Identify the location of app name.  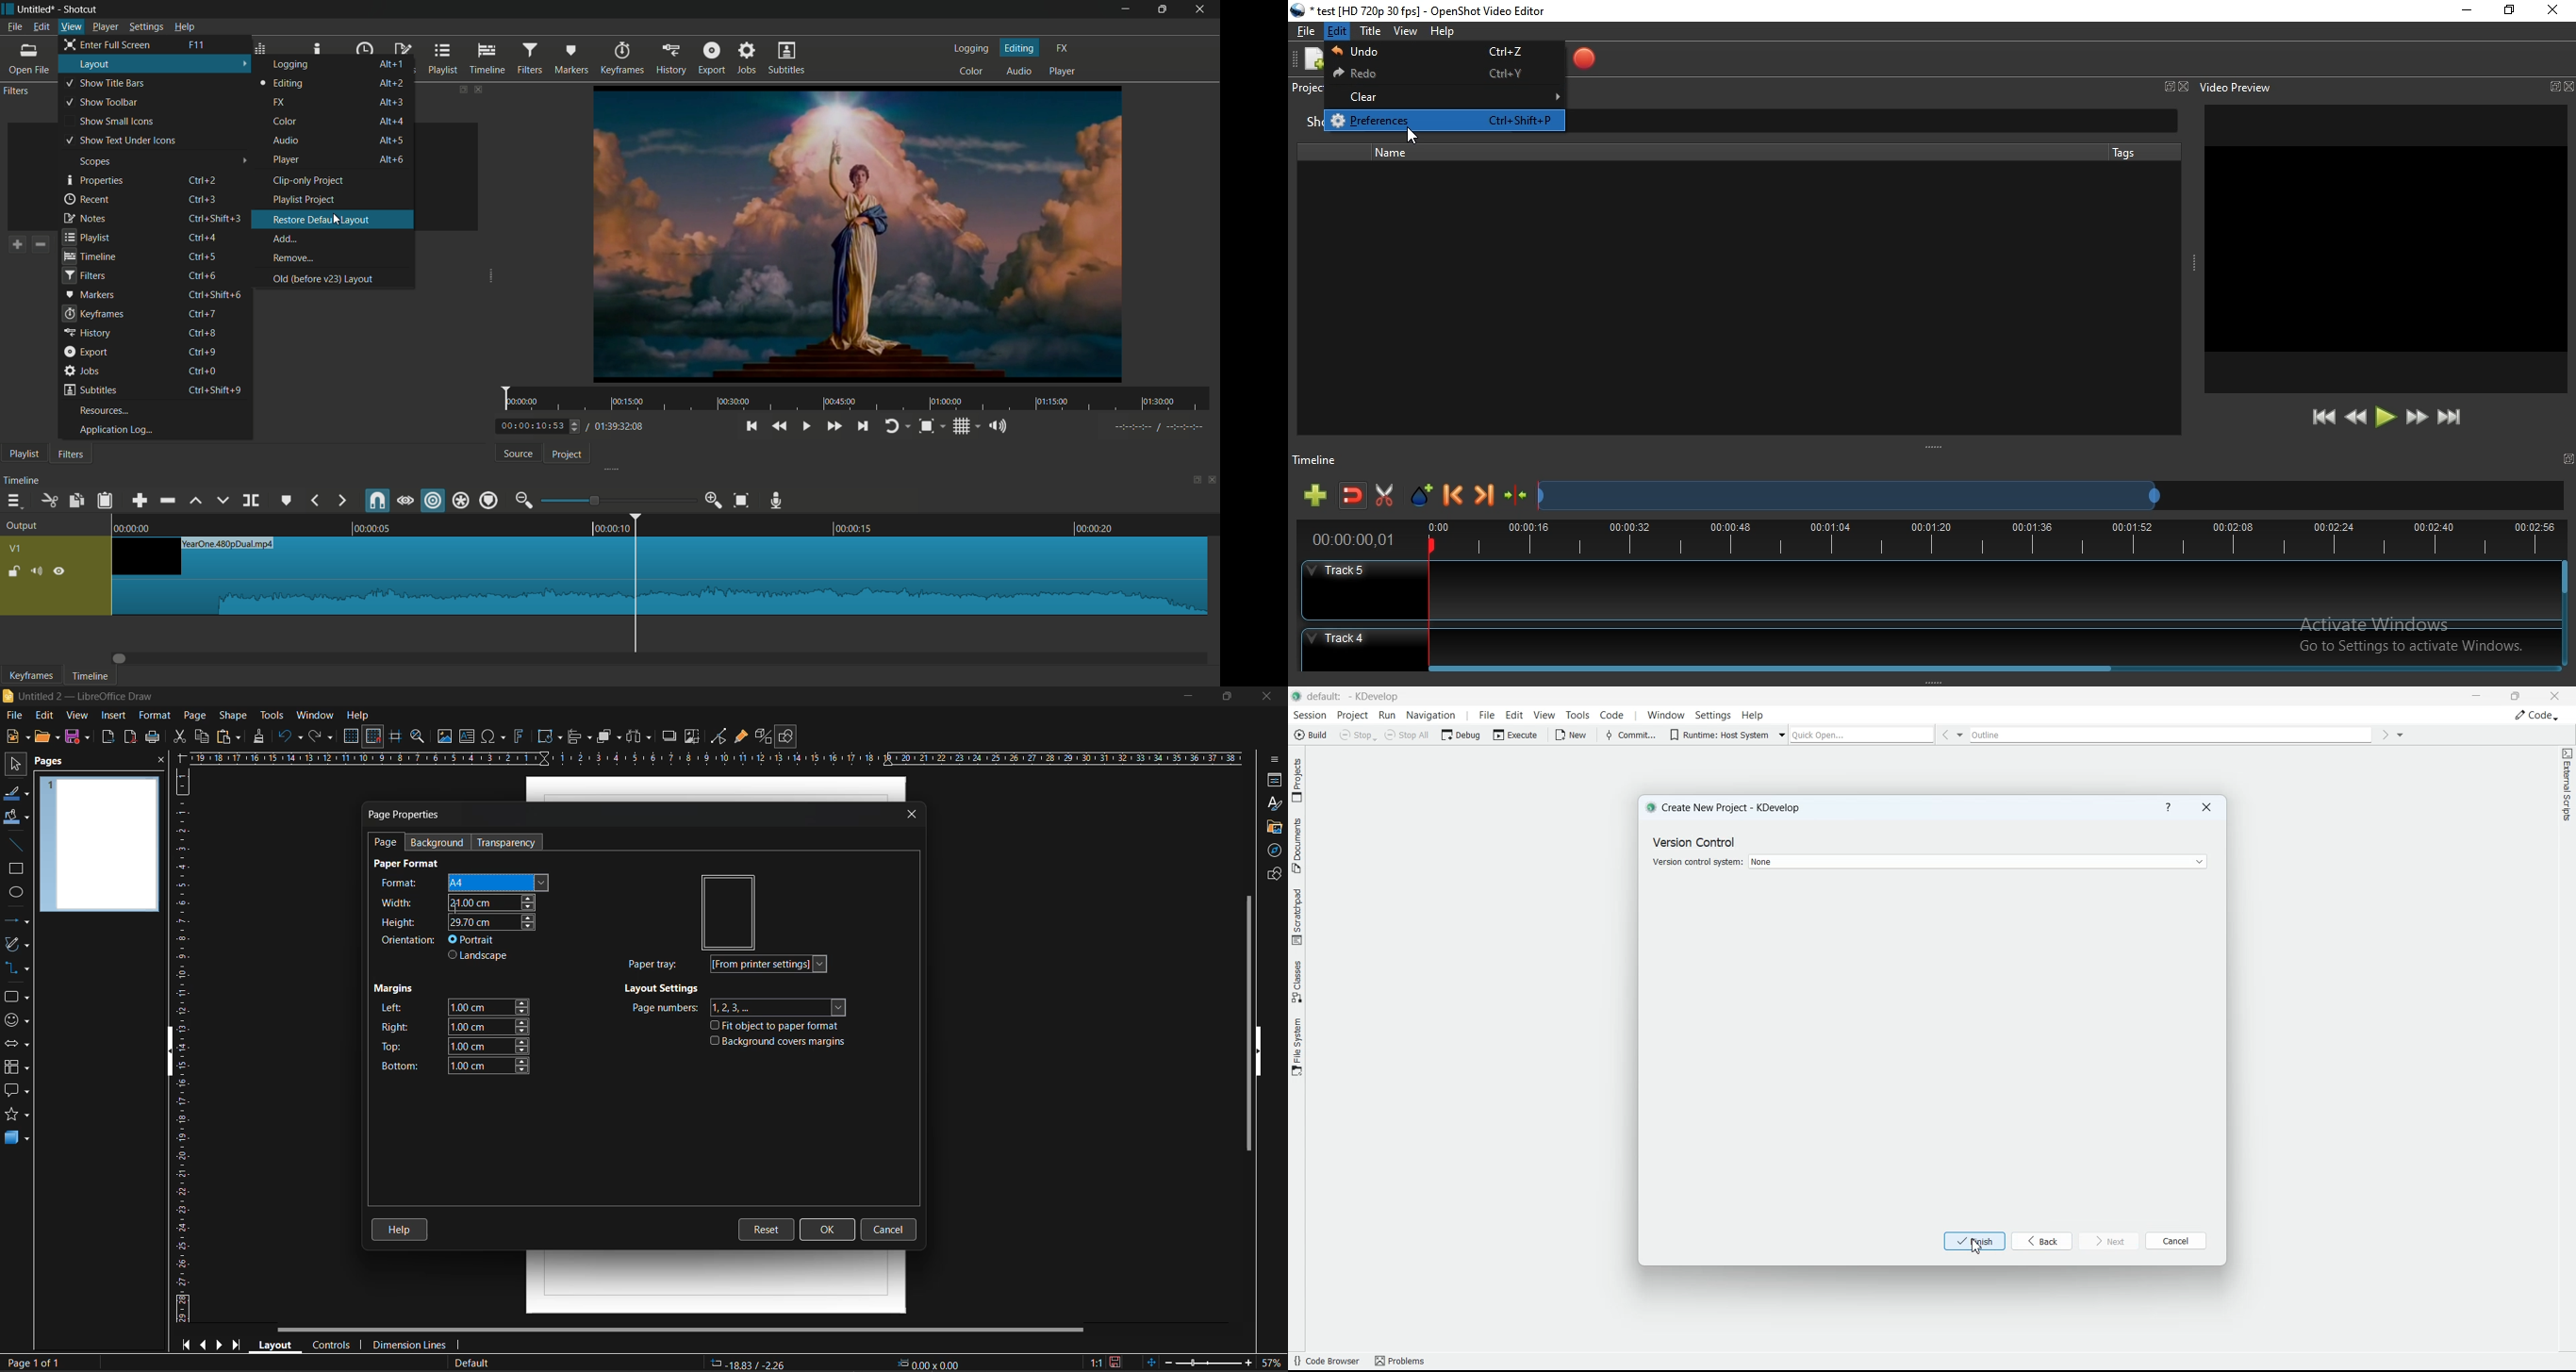
(81, 10).